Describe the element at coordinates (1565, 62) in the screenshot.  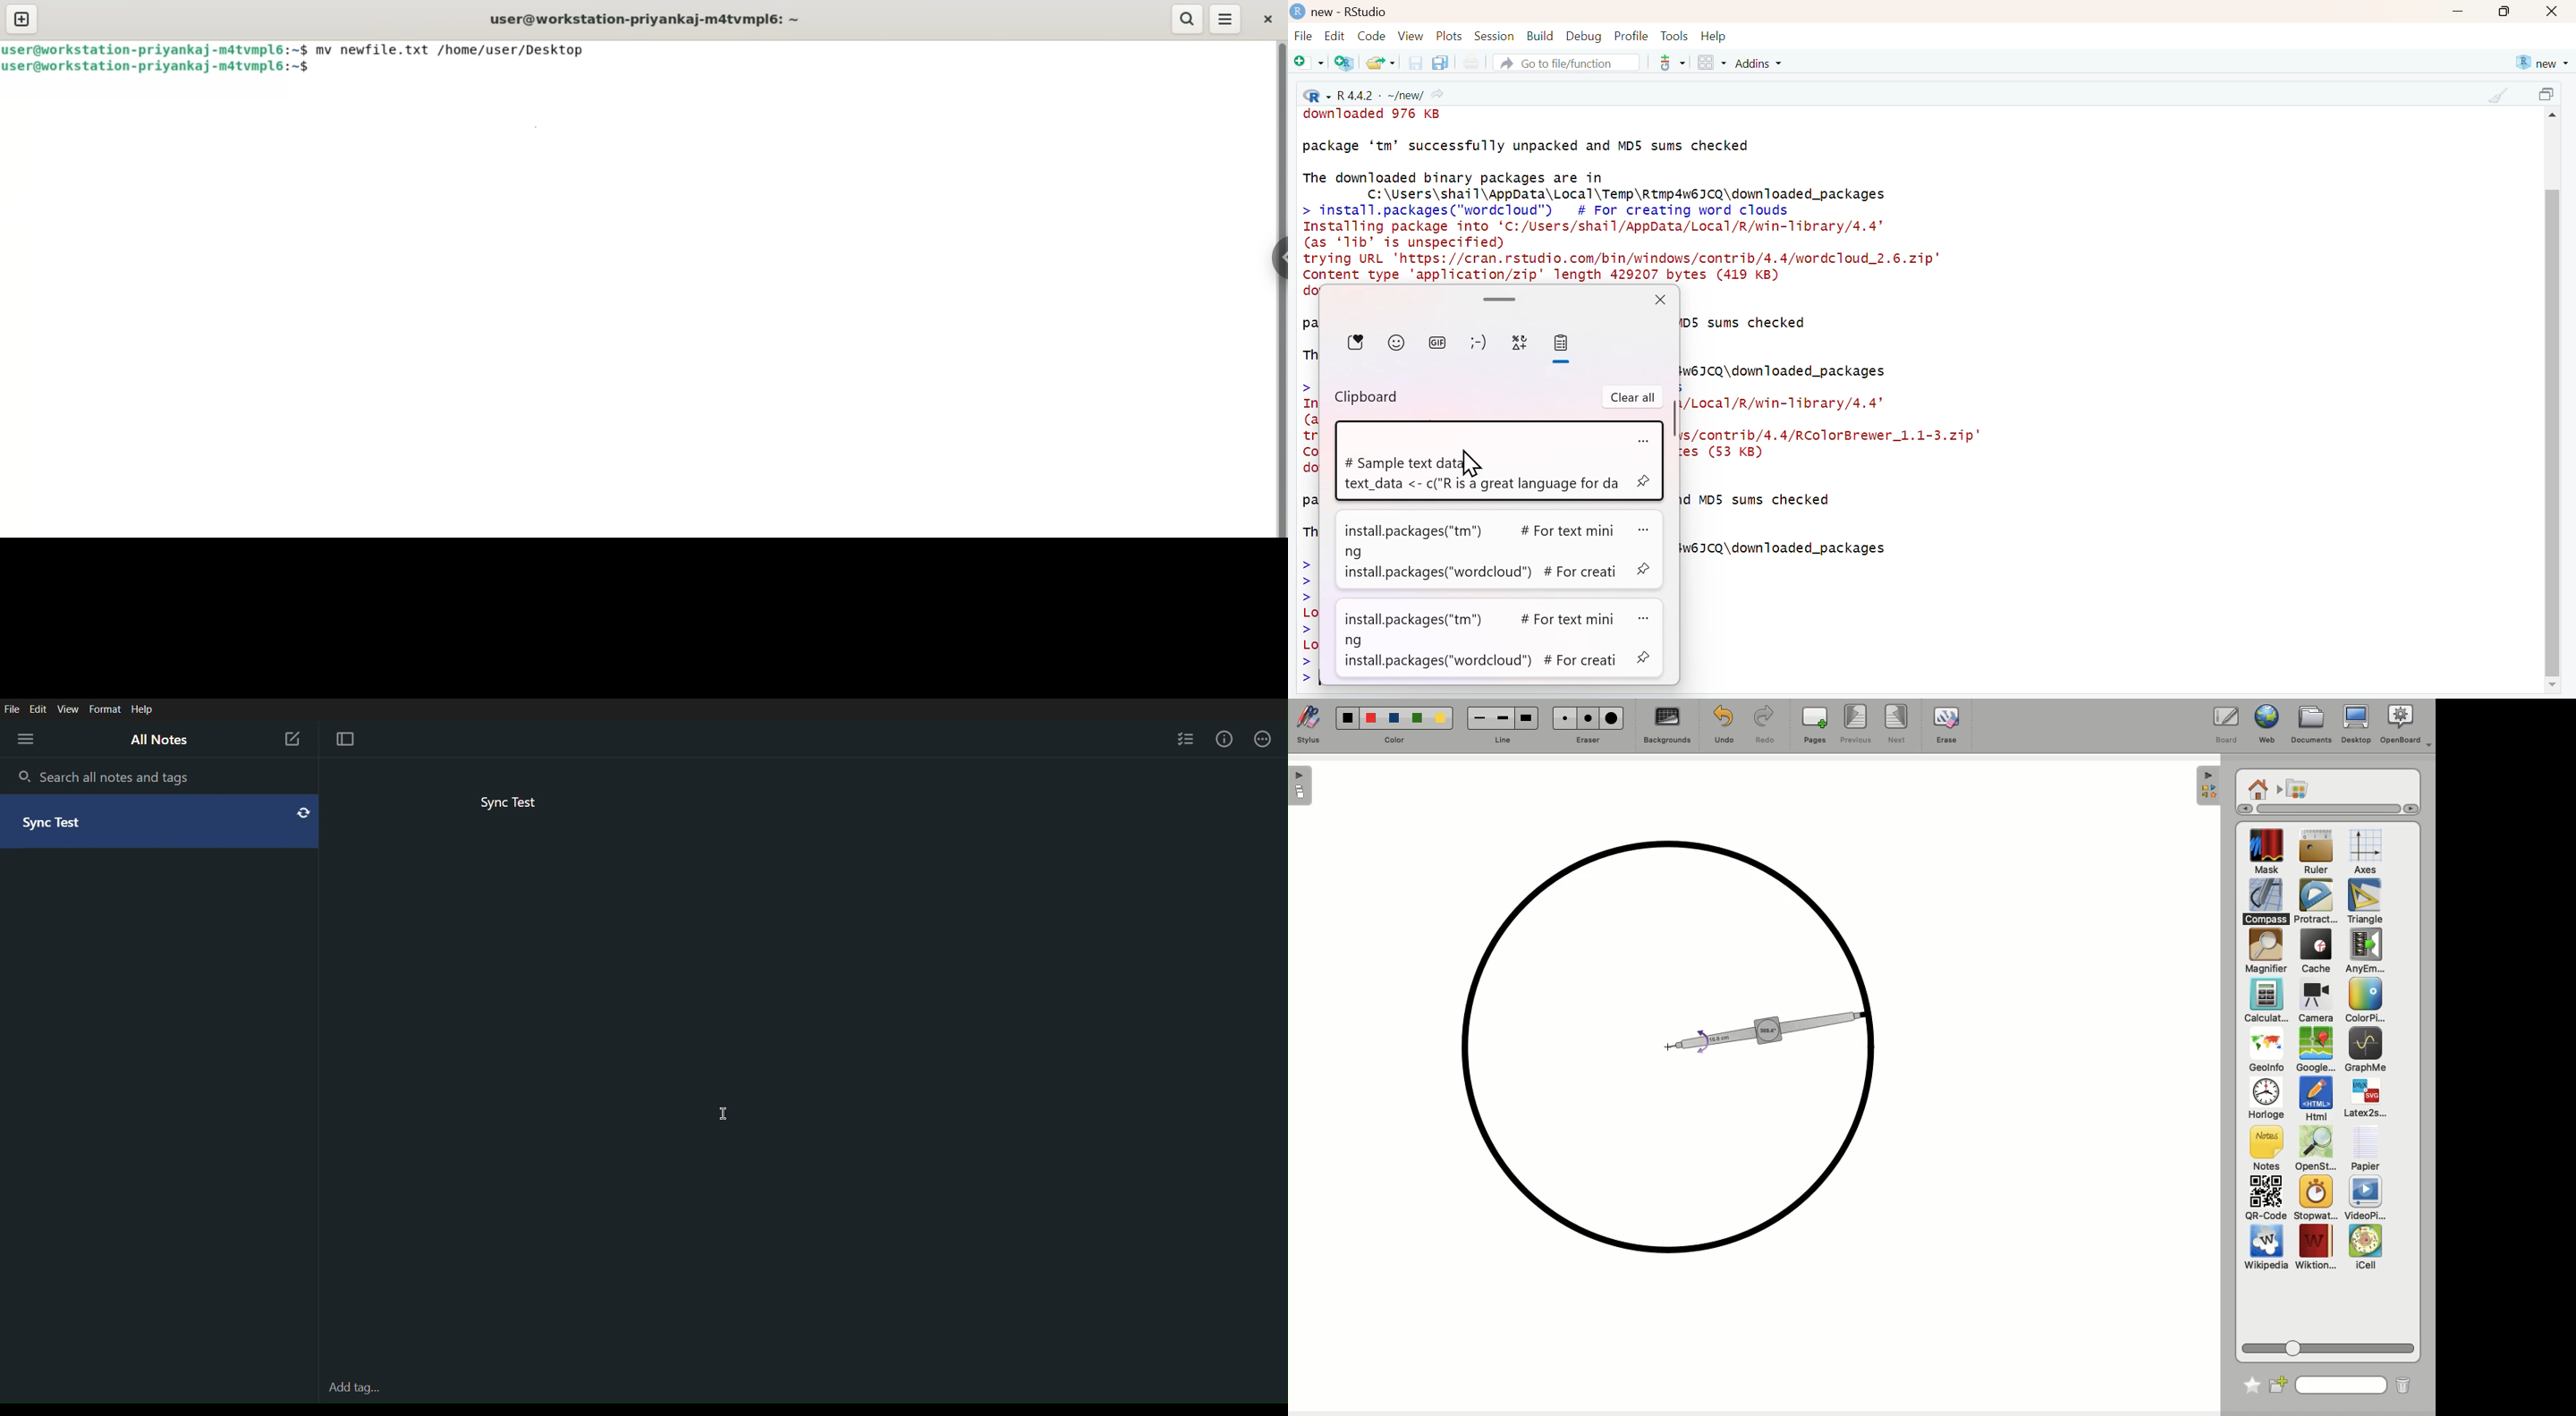
I see `Go to file/function` at that location.